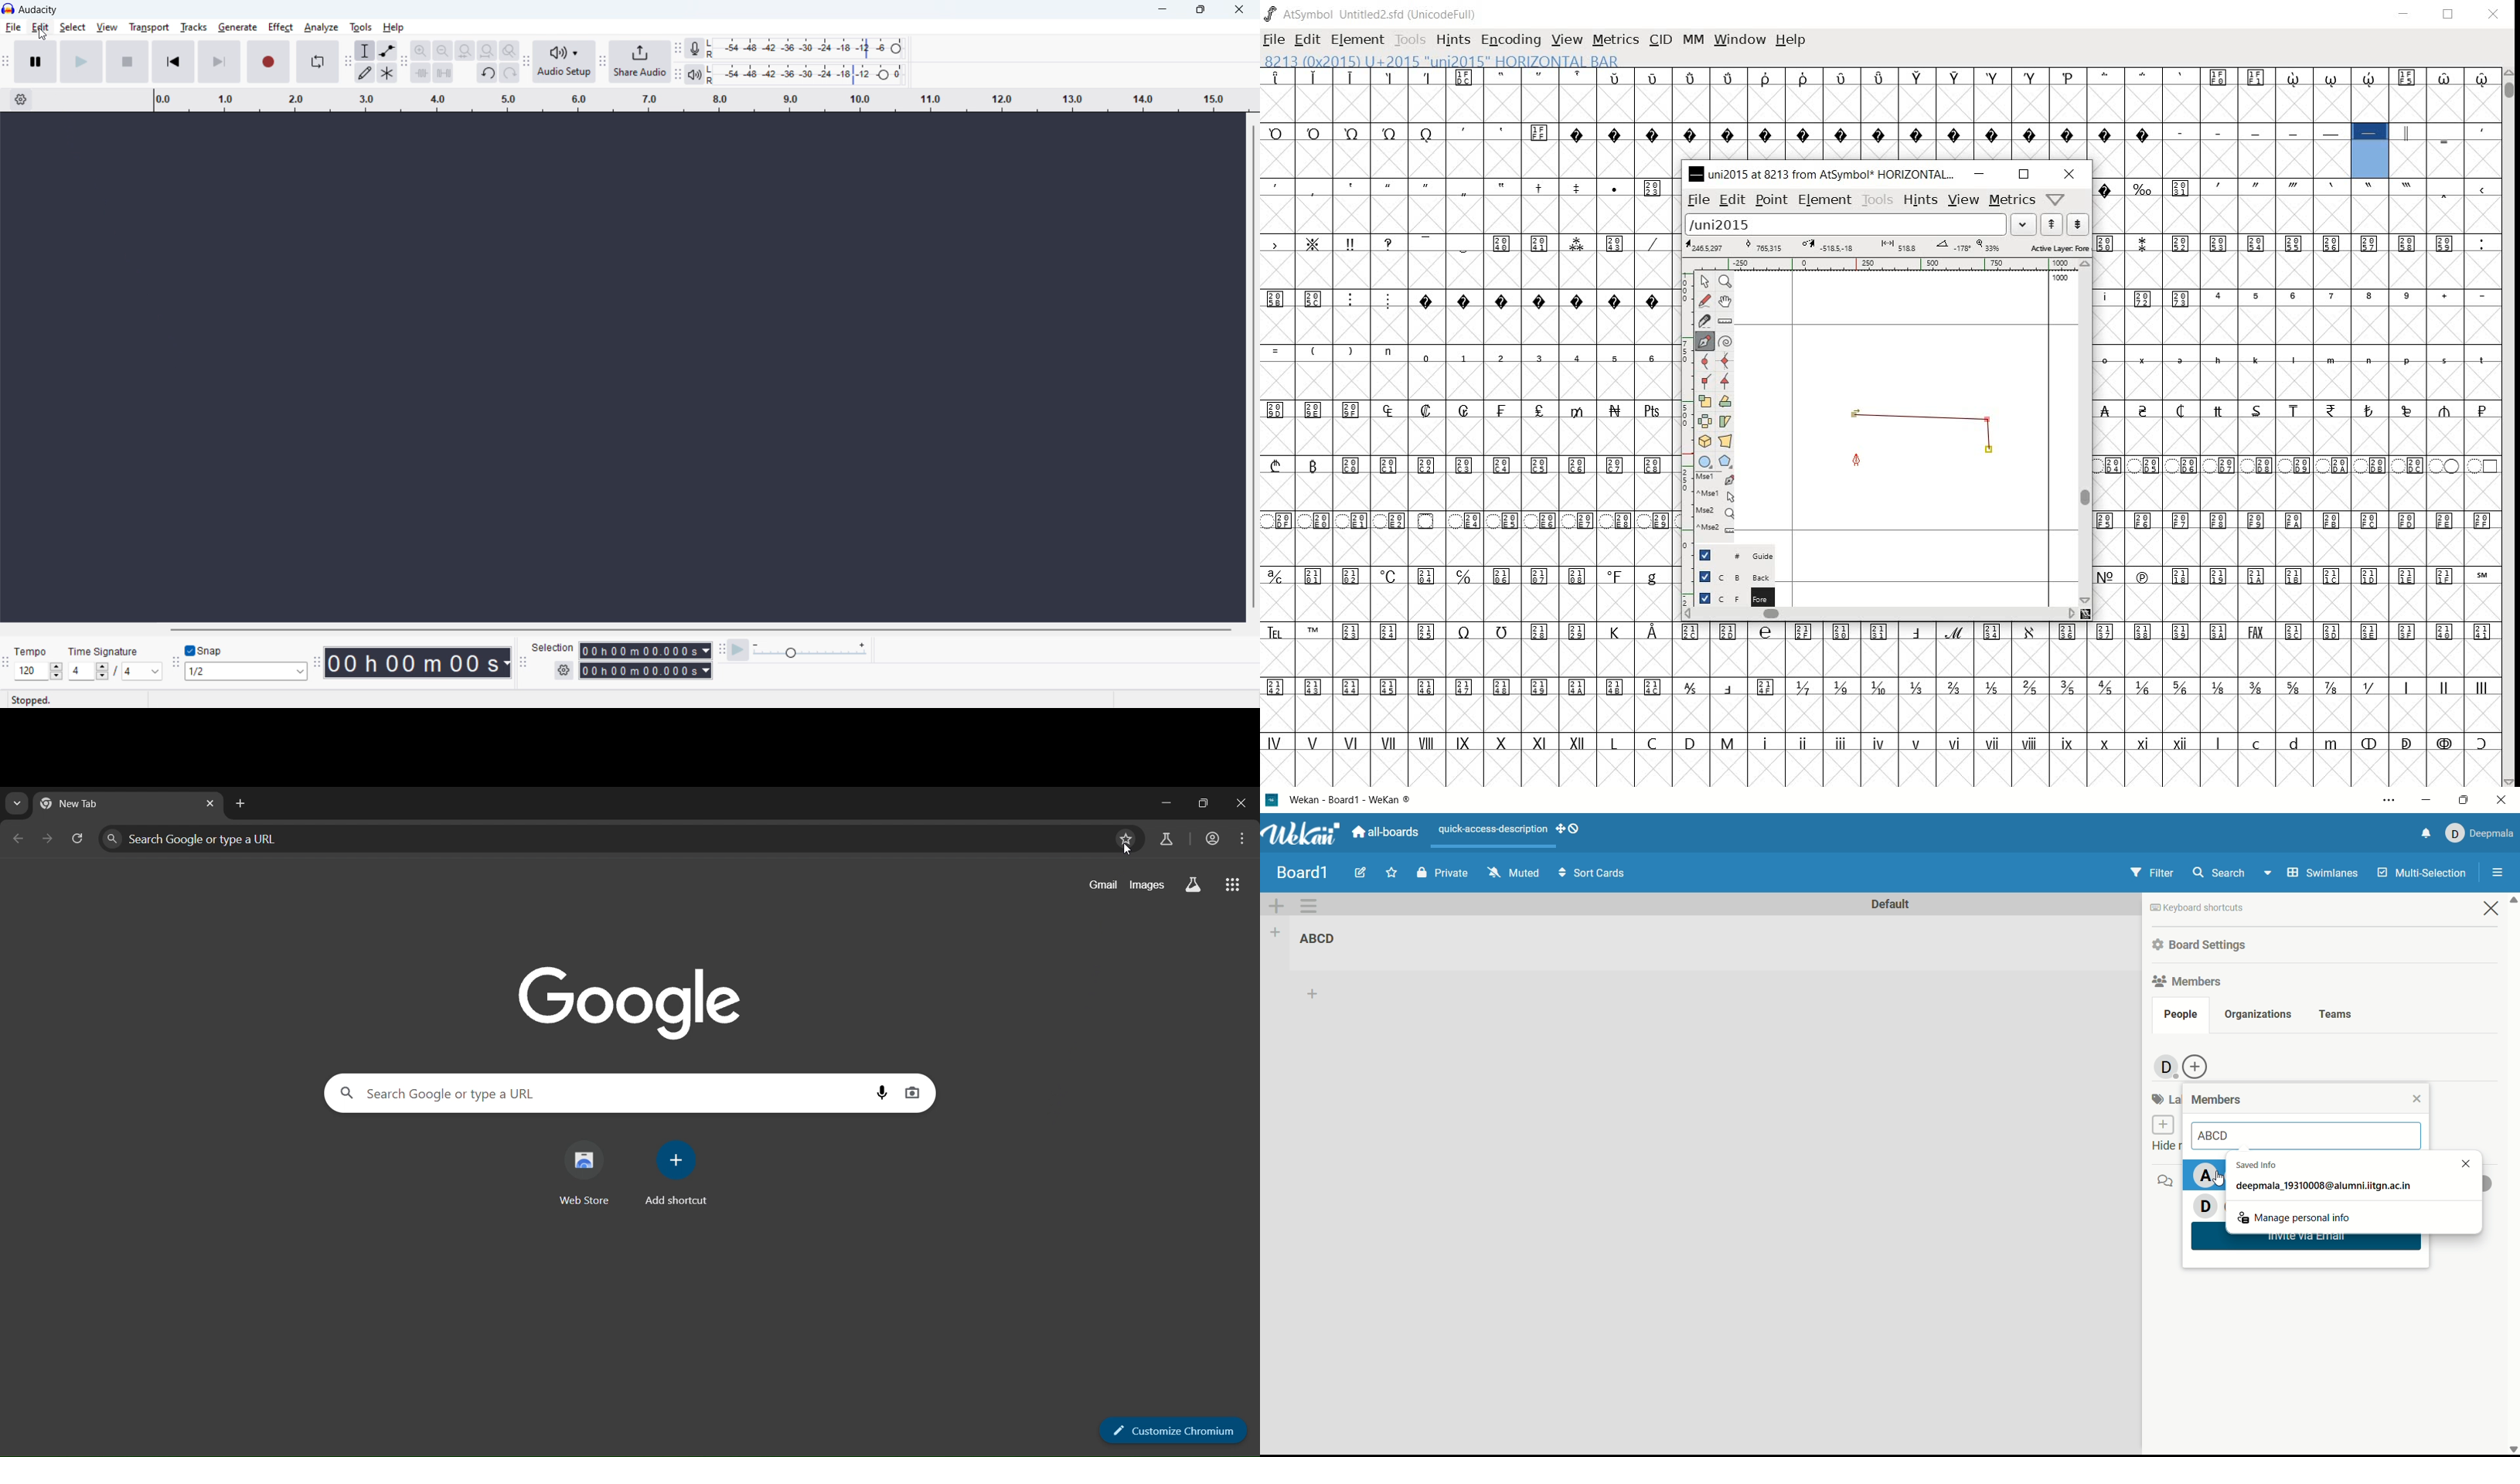  Describe the element at coordinates (394, 27) in the screenshot. I see `help` at that location.